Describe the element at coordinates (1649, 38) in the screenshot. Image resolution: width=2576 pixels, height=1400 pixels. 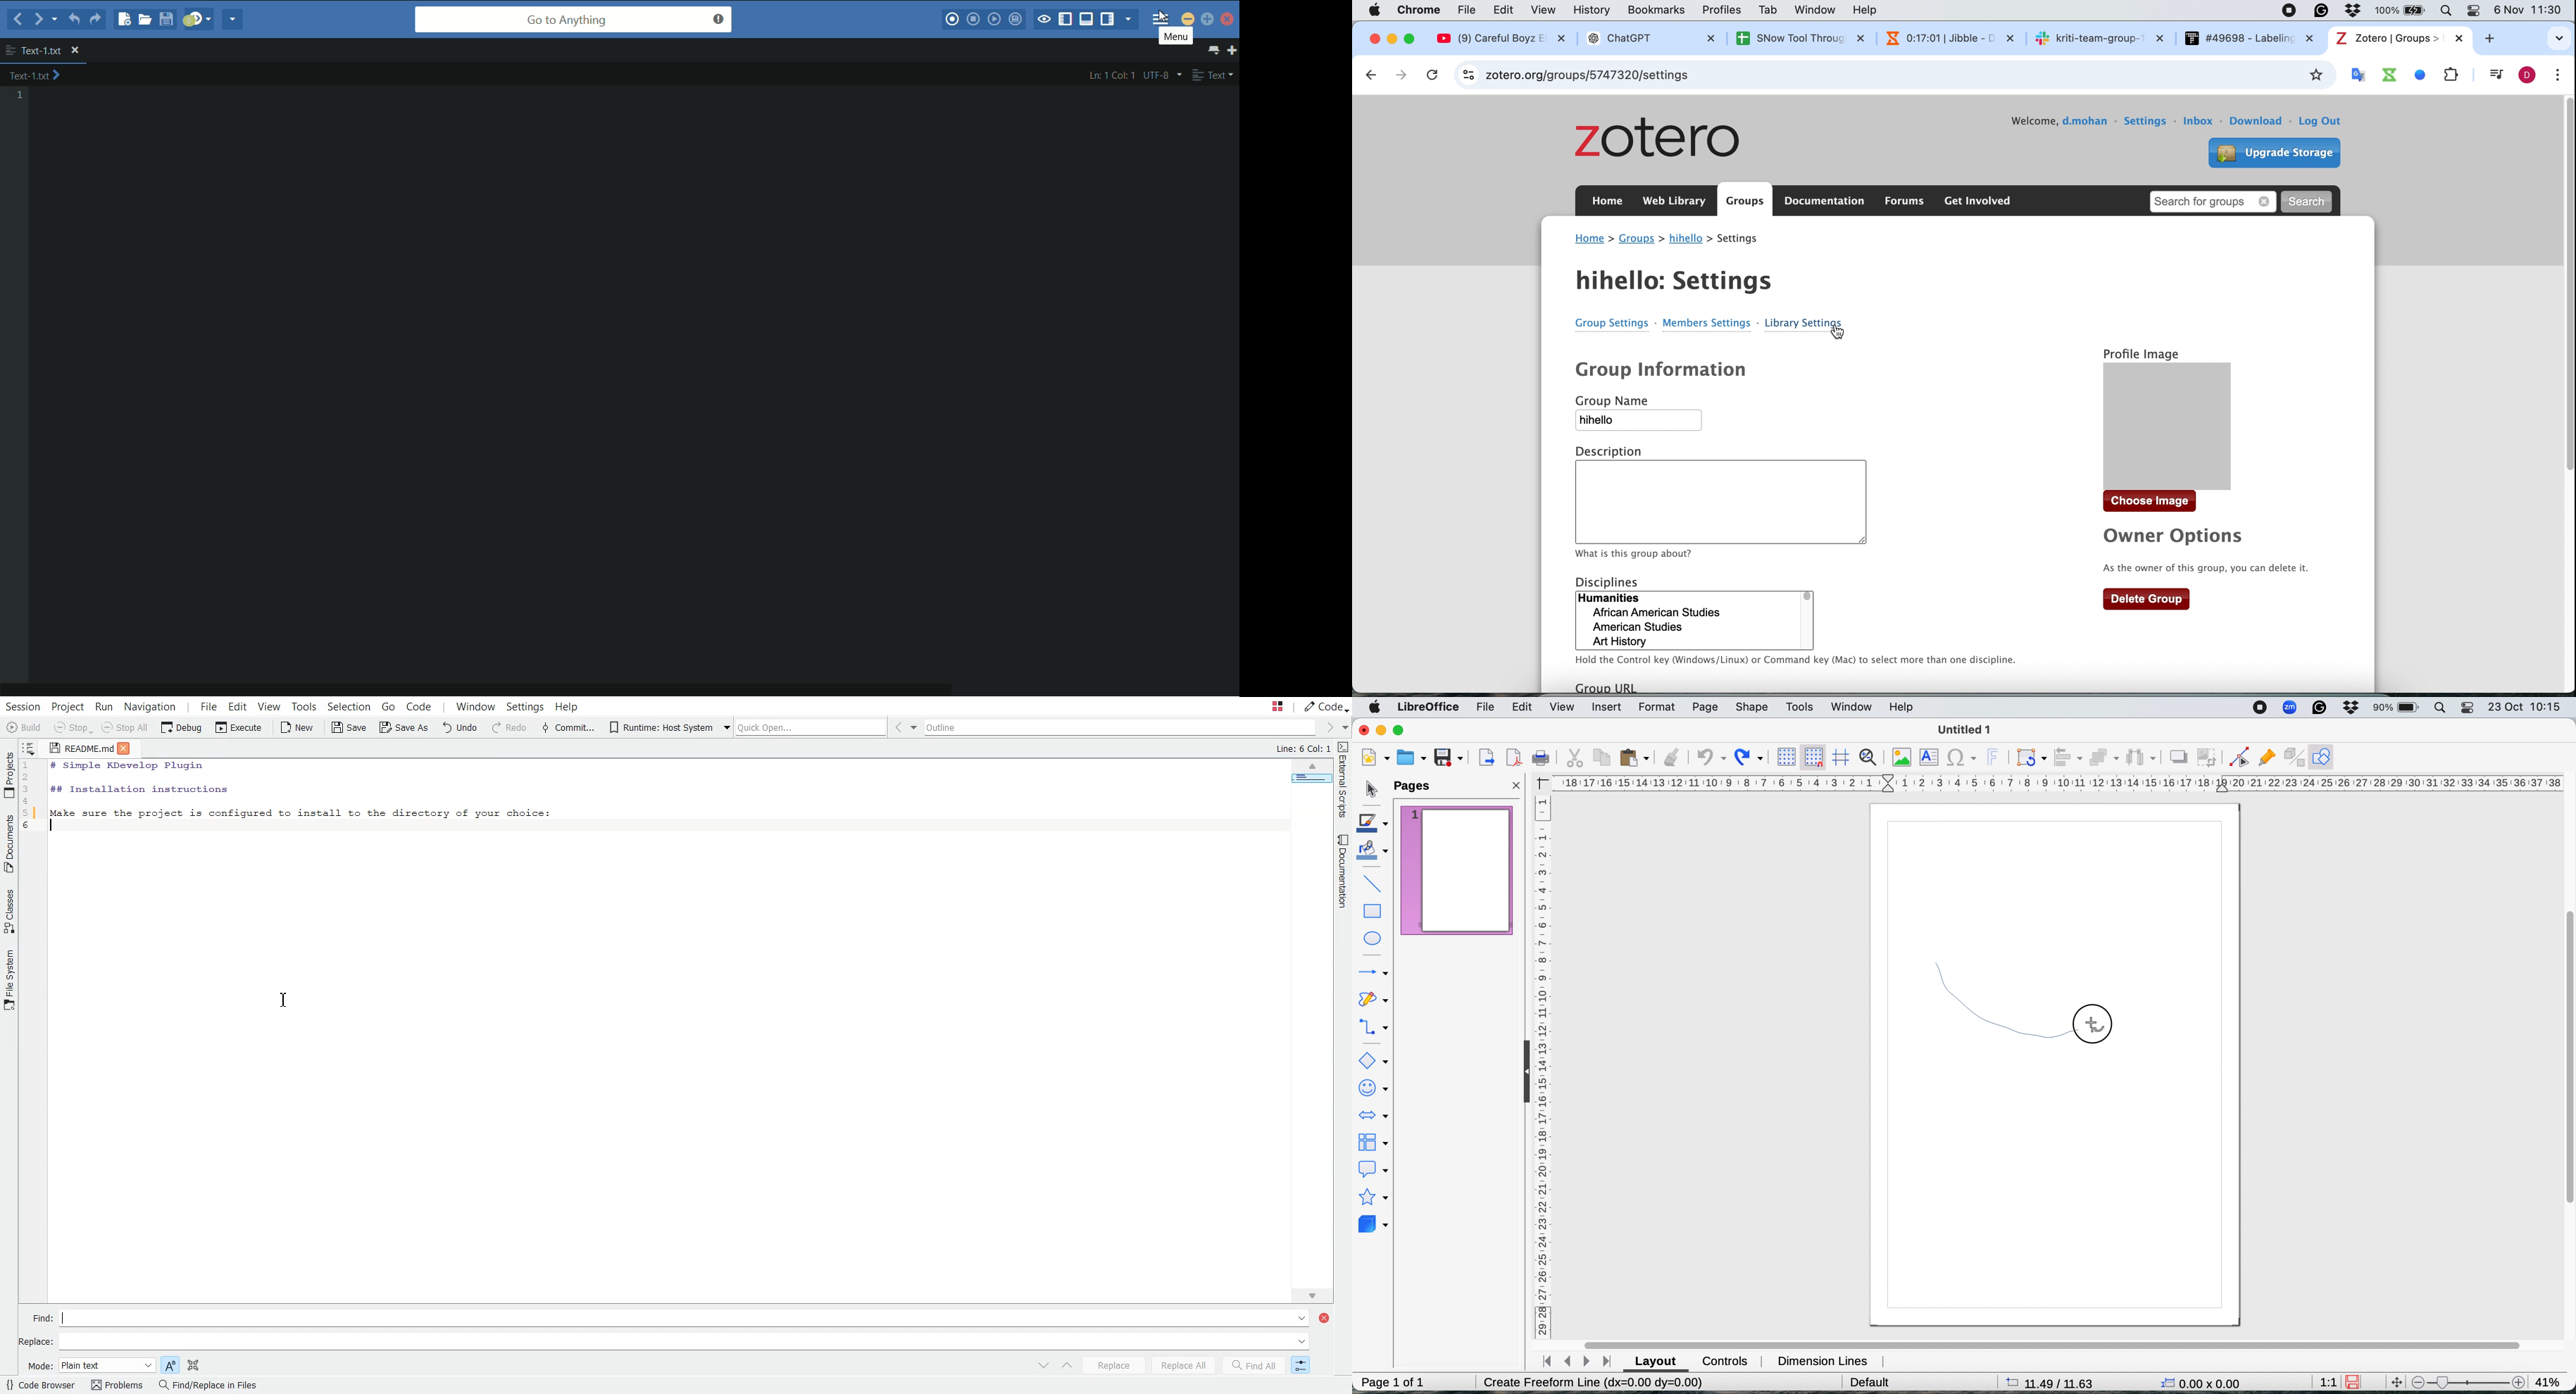
I see `® ChatGPT X` at that location.